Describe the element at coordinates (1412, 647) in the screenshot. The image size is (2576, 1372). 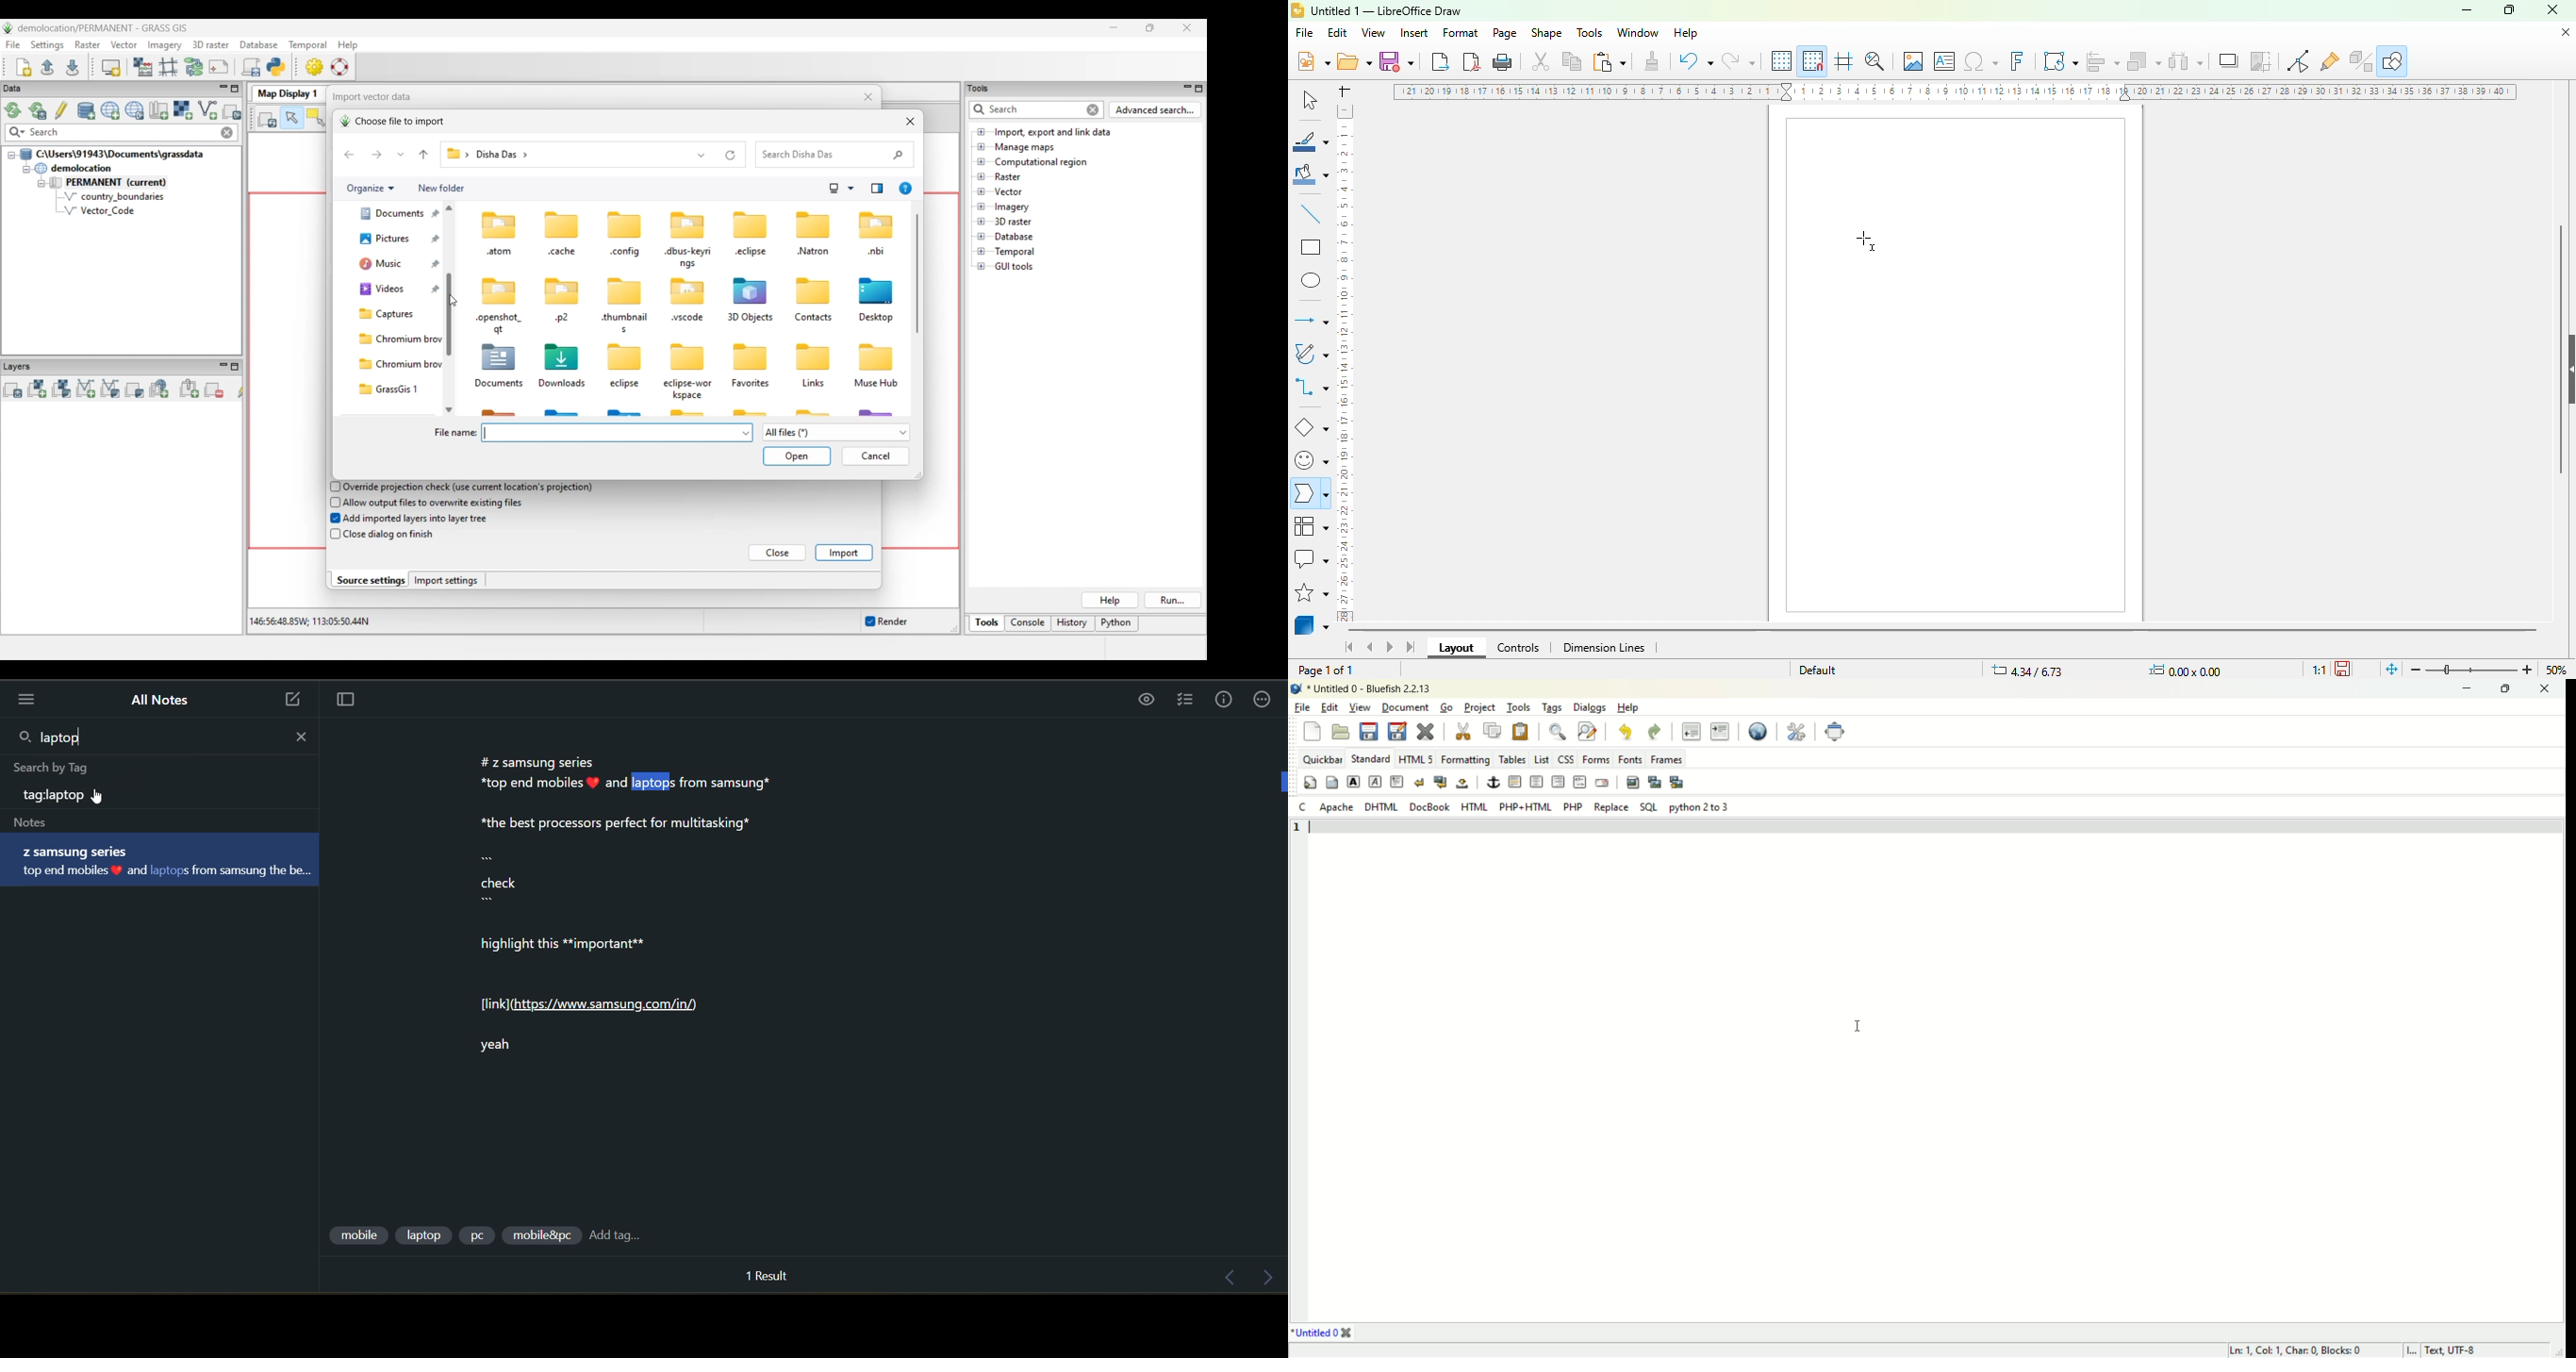
I see `scroll to last sheet` at that location.